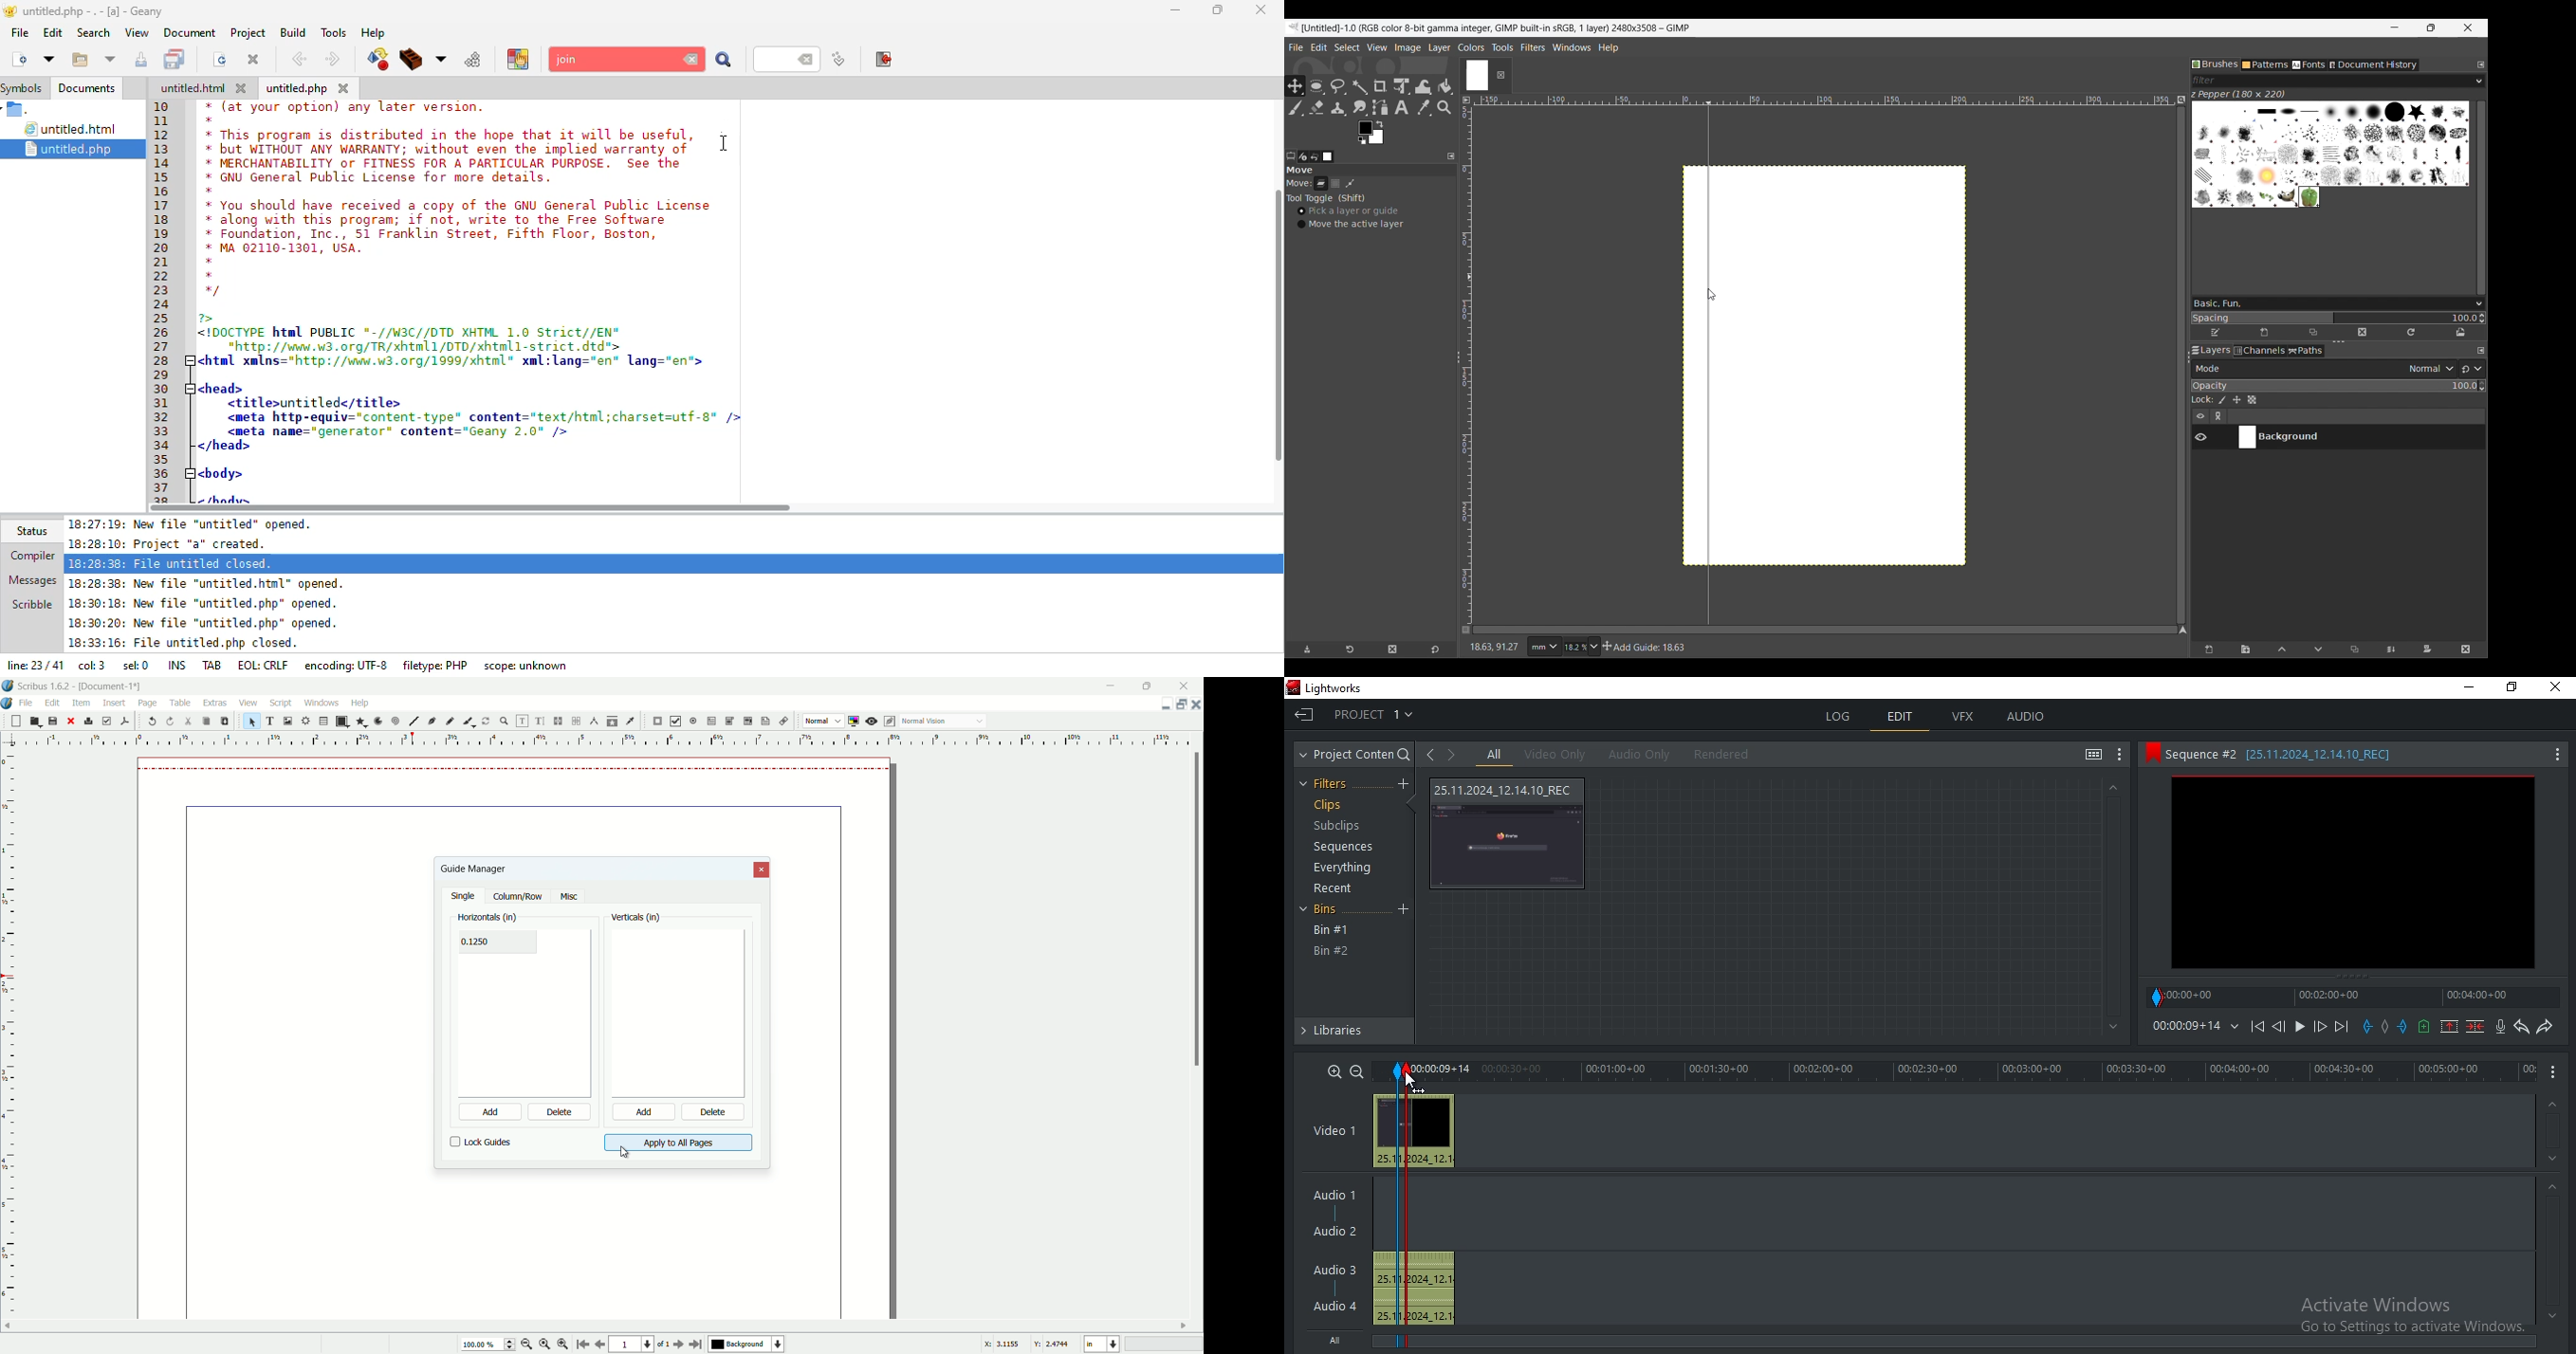  What do you see at coordinates (1293, 689) in the screenshot?
I see `Lightworks Logo` at bounding box center [1293, 689].